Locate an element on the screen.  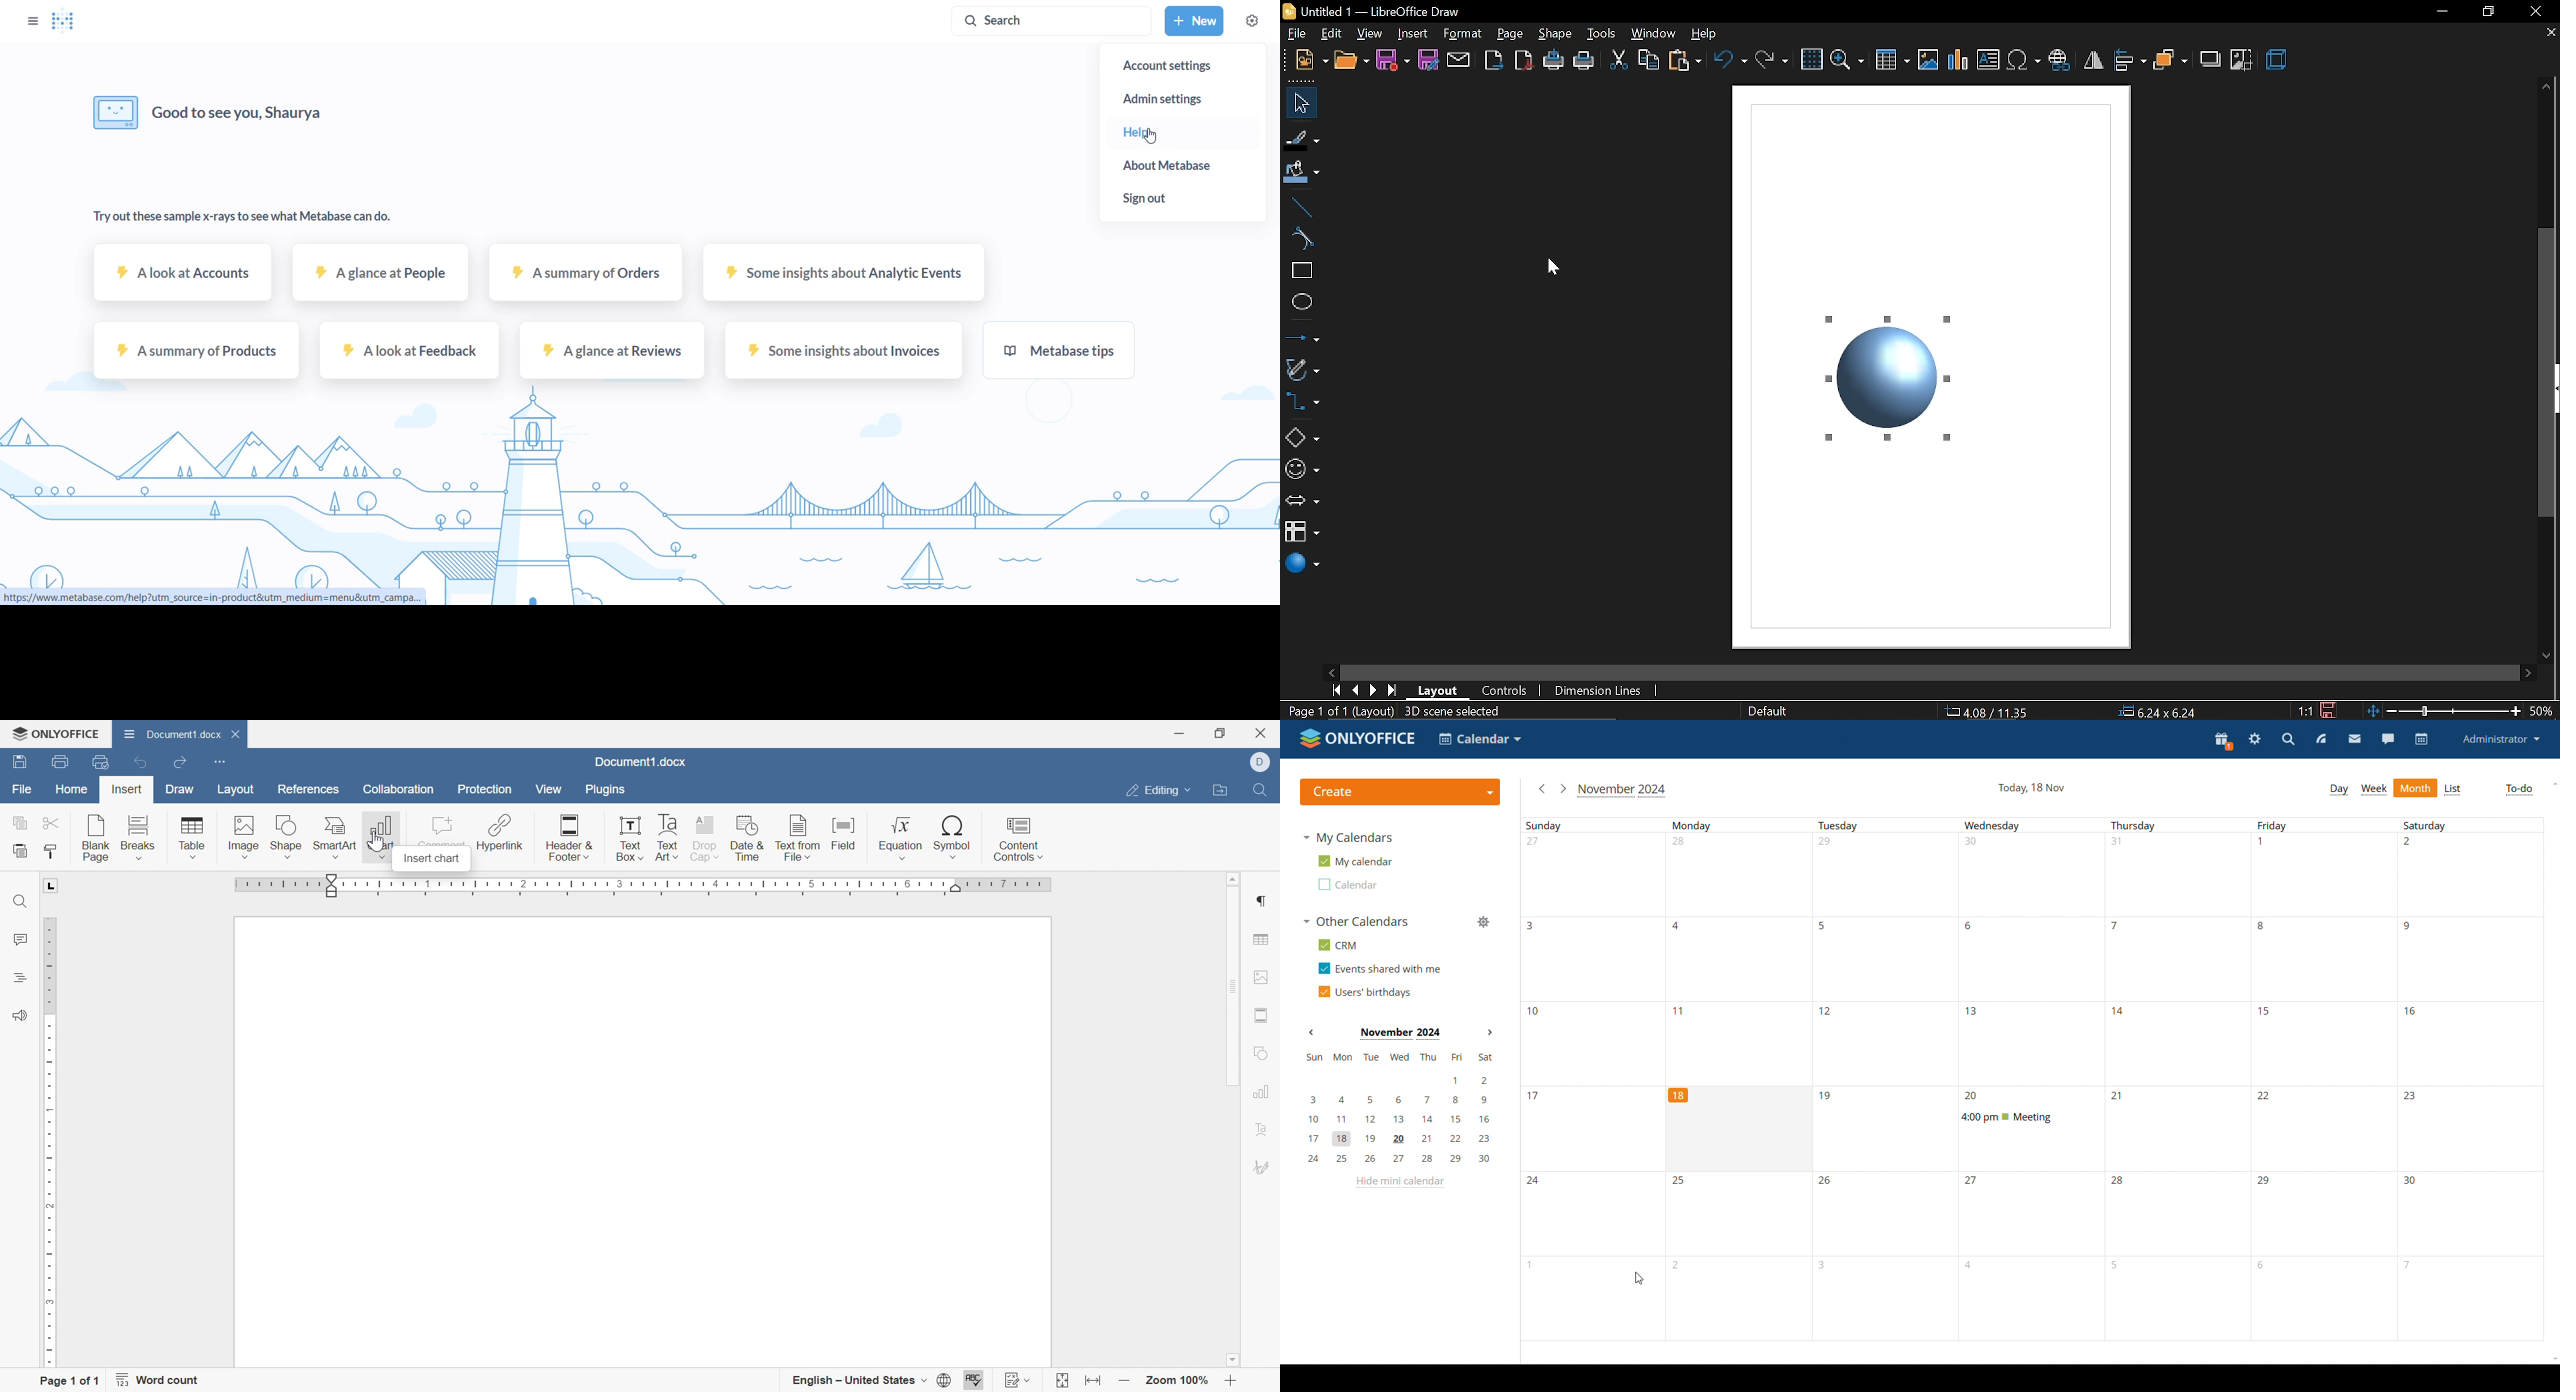
mondays is located at coordinates (1740, 1258).